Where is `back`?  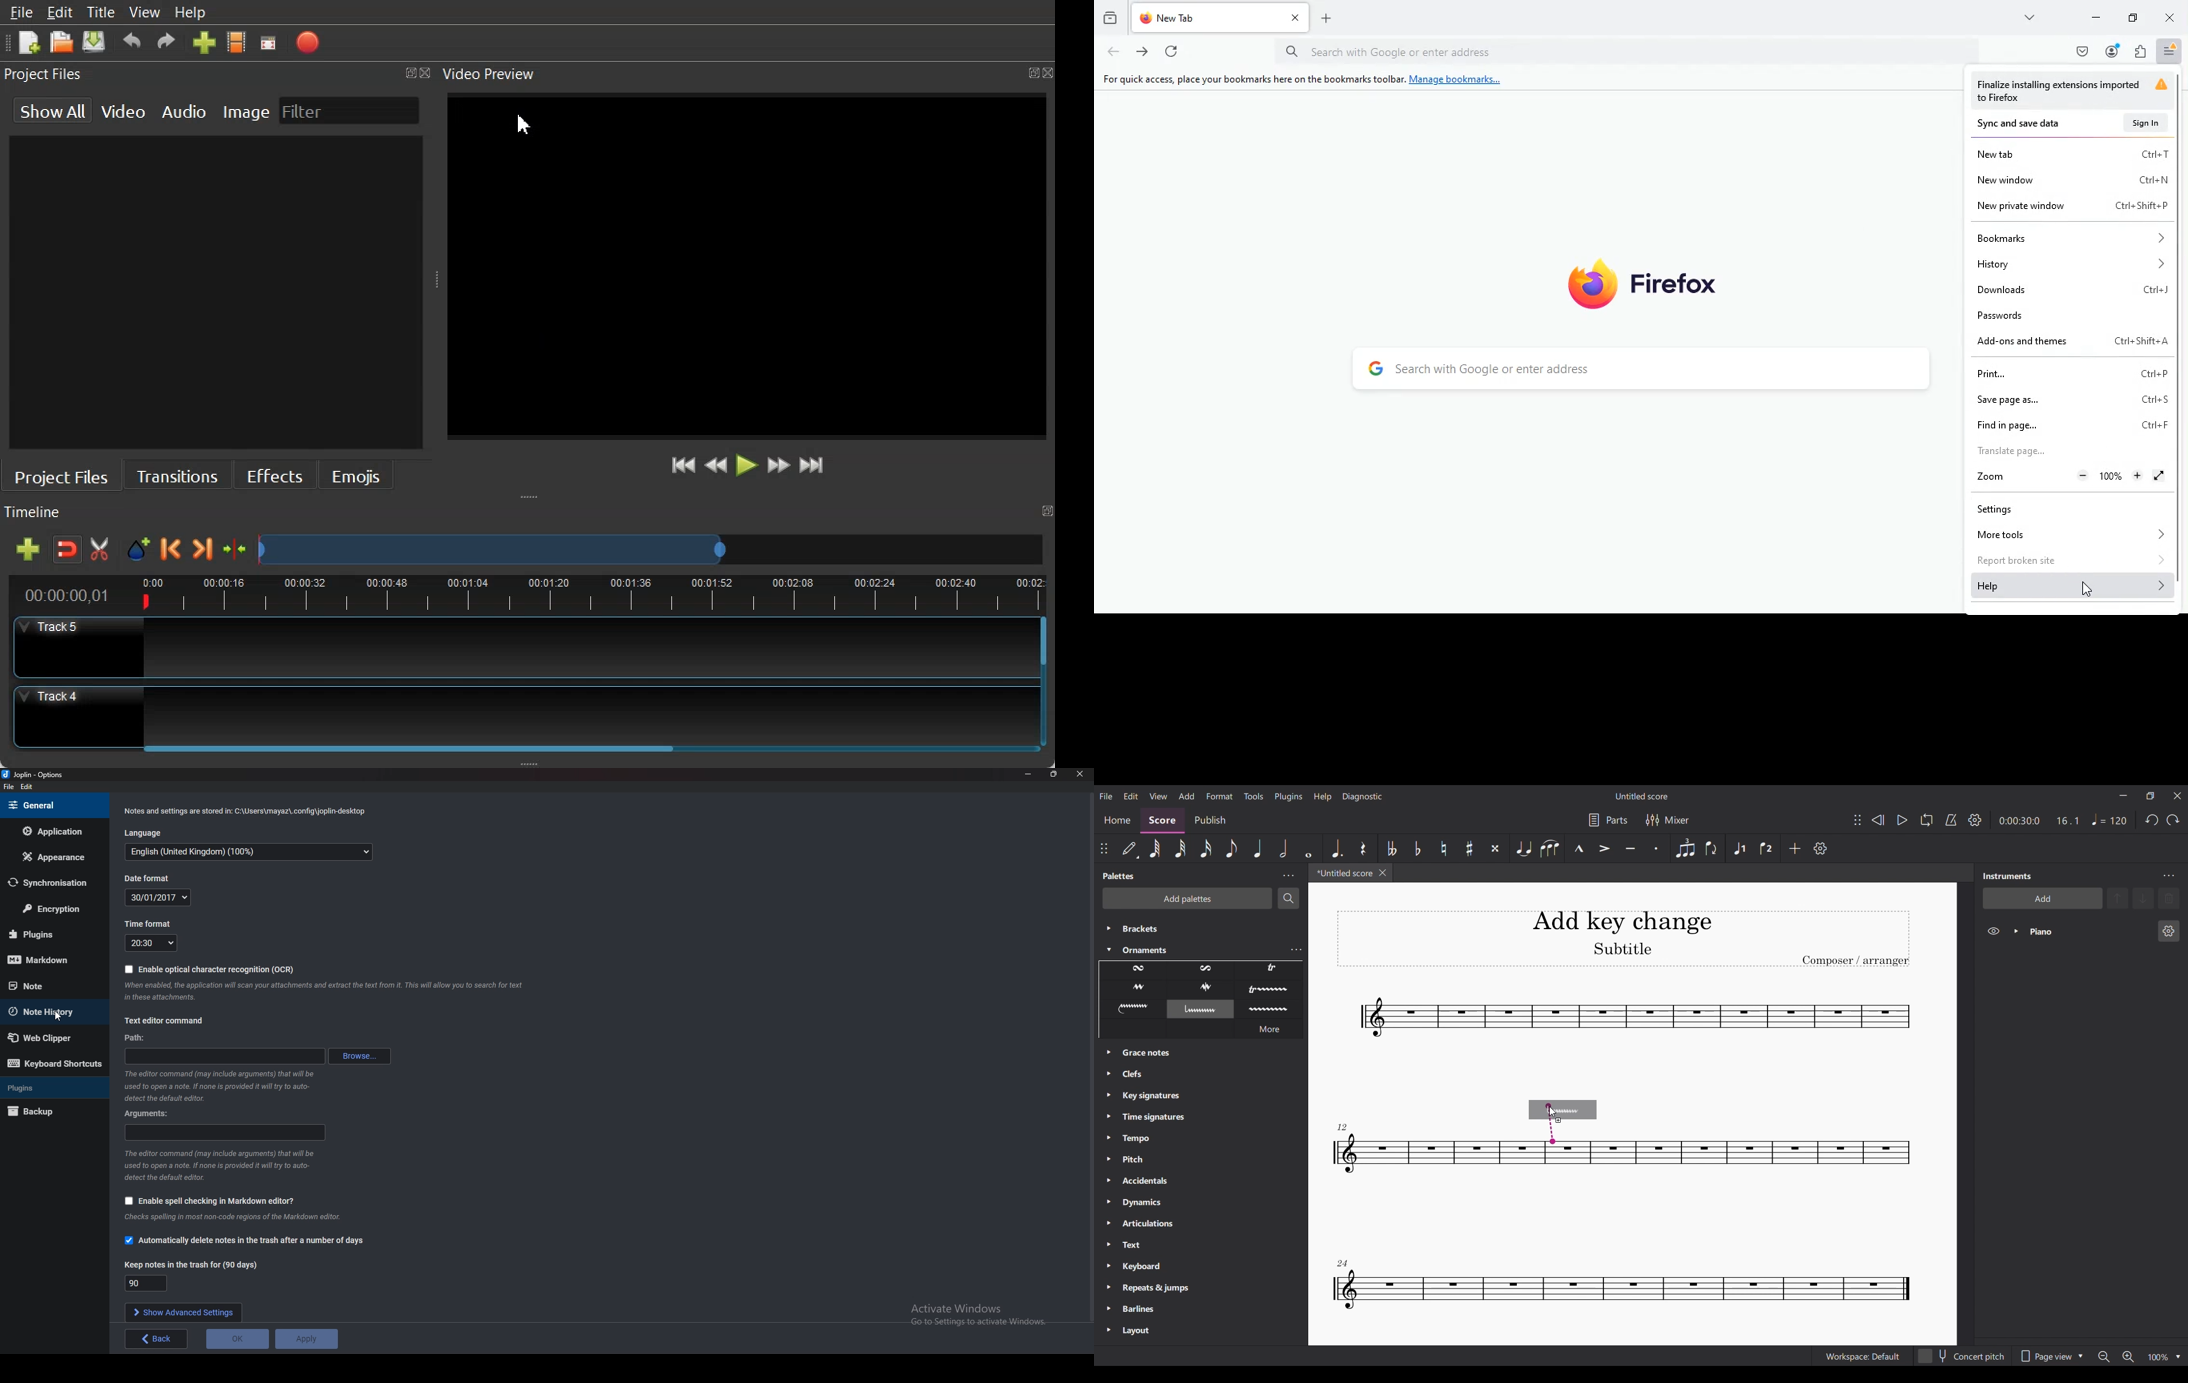
back is located at coordinates (1112, 52).